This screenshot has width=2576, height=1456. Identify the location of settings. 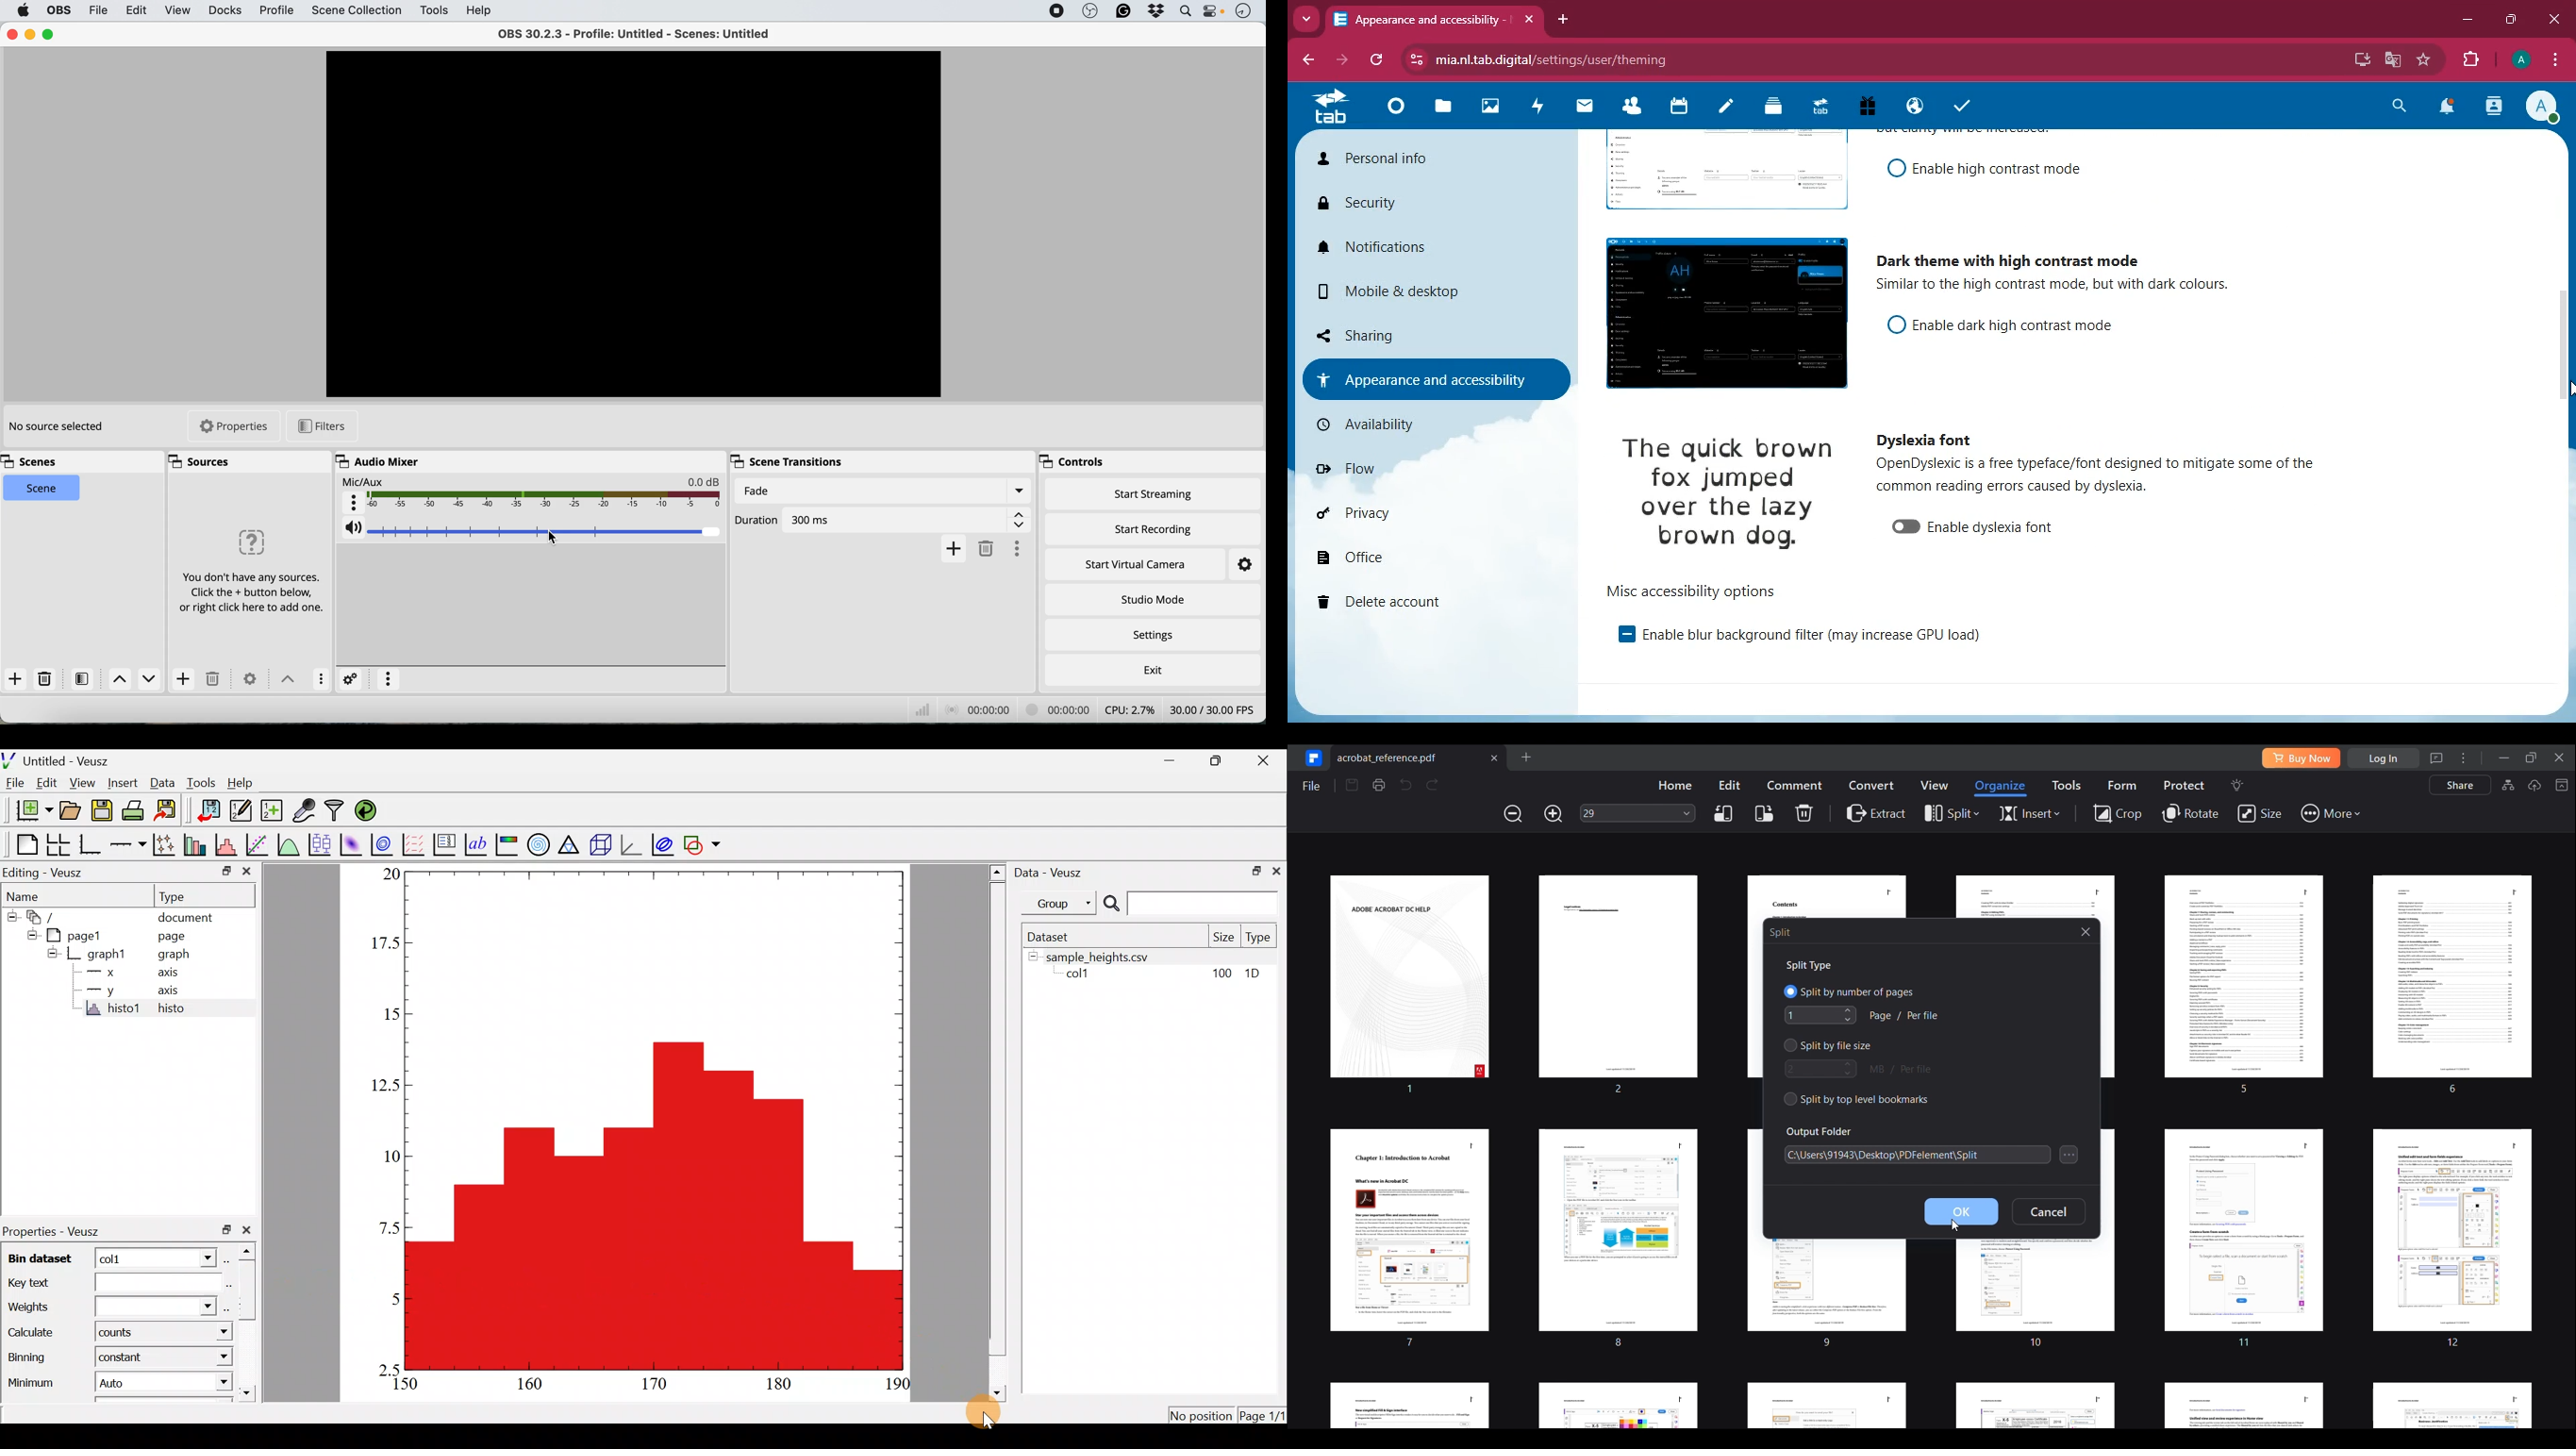
(1163, 636).